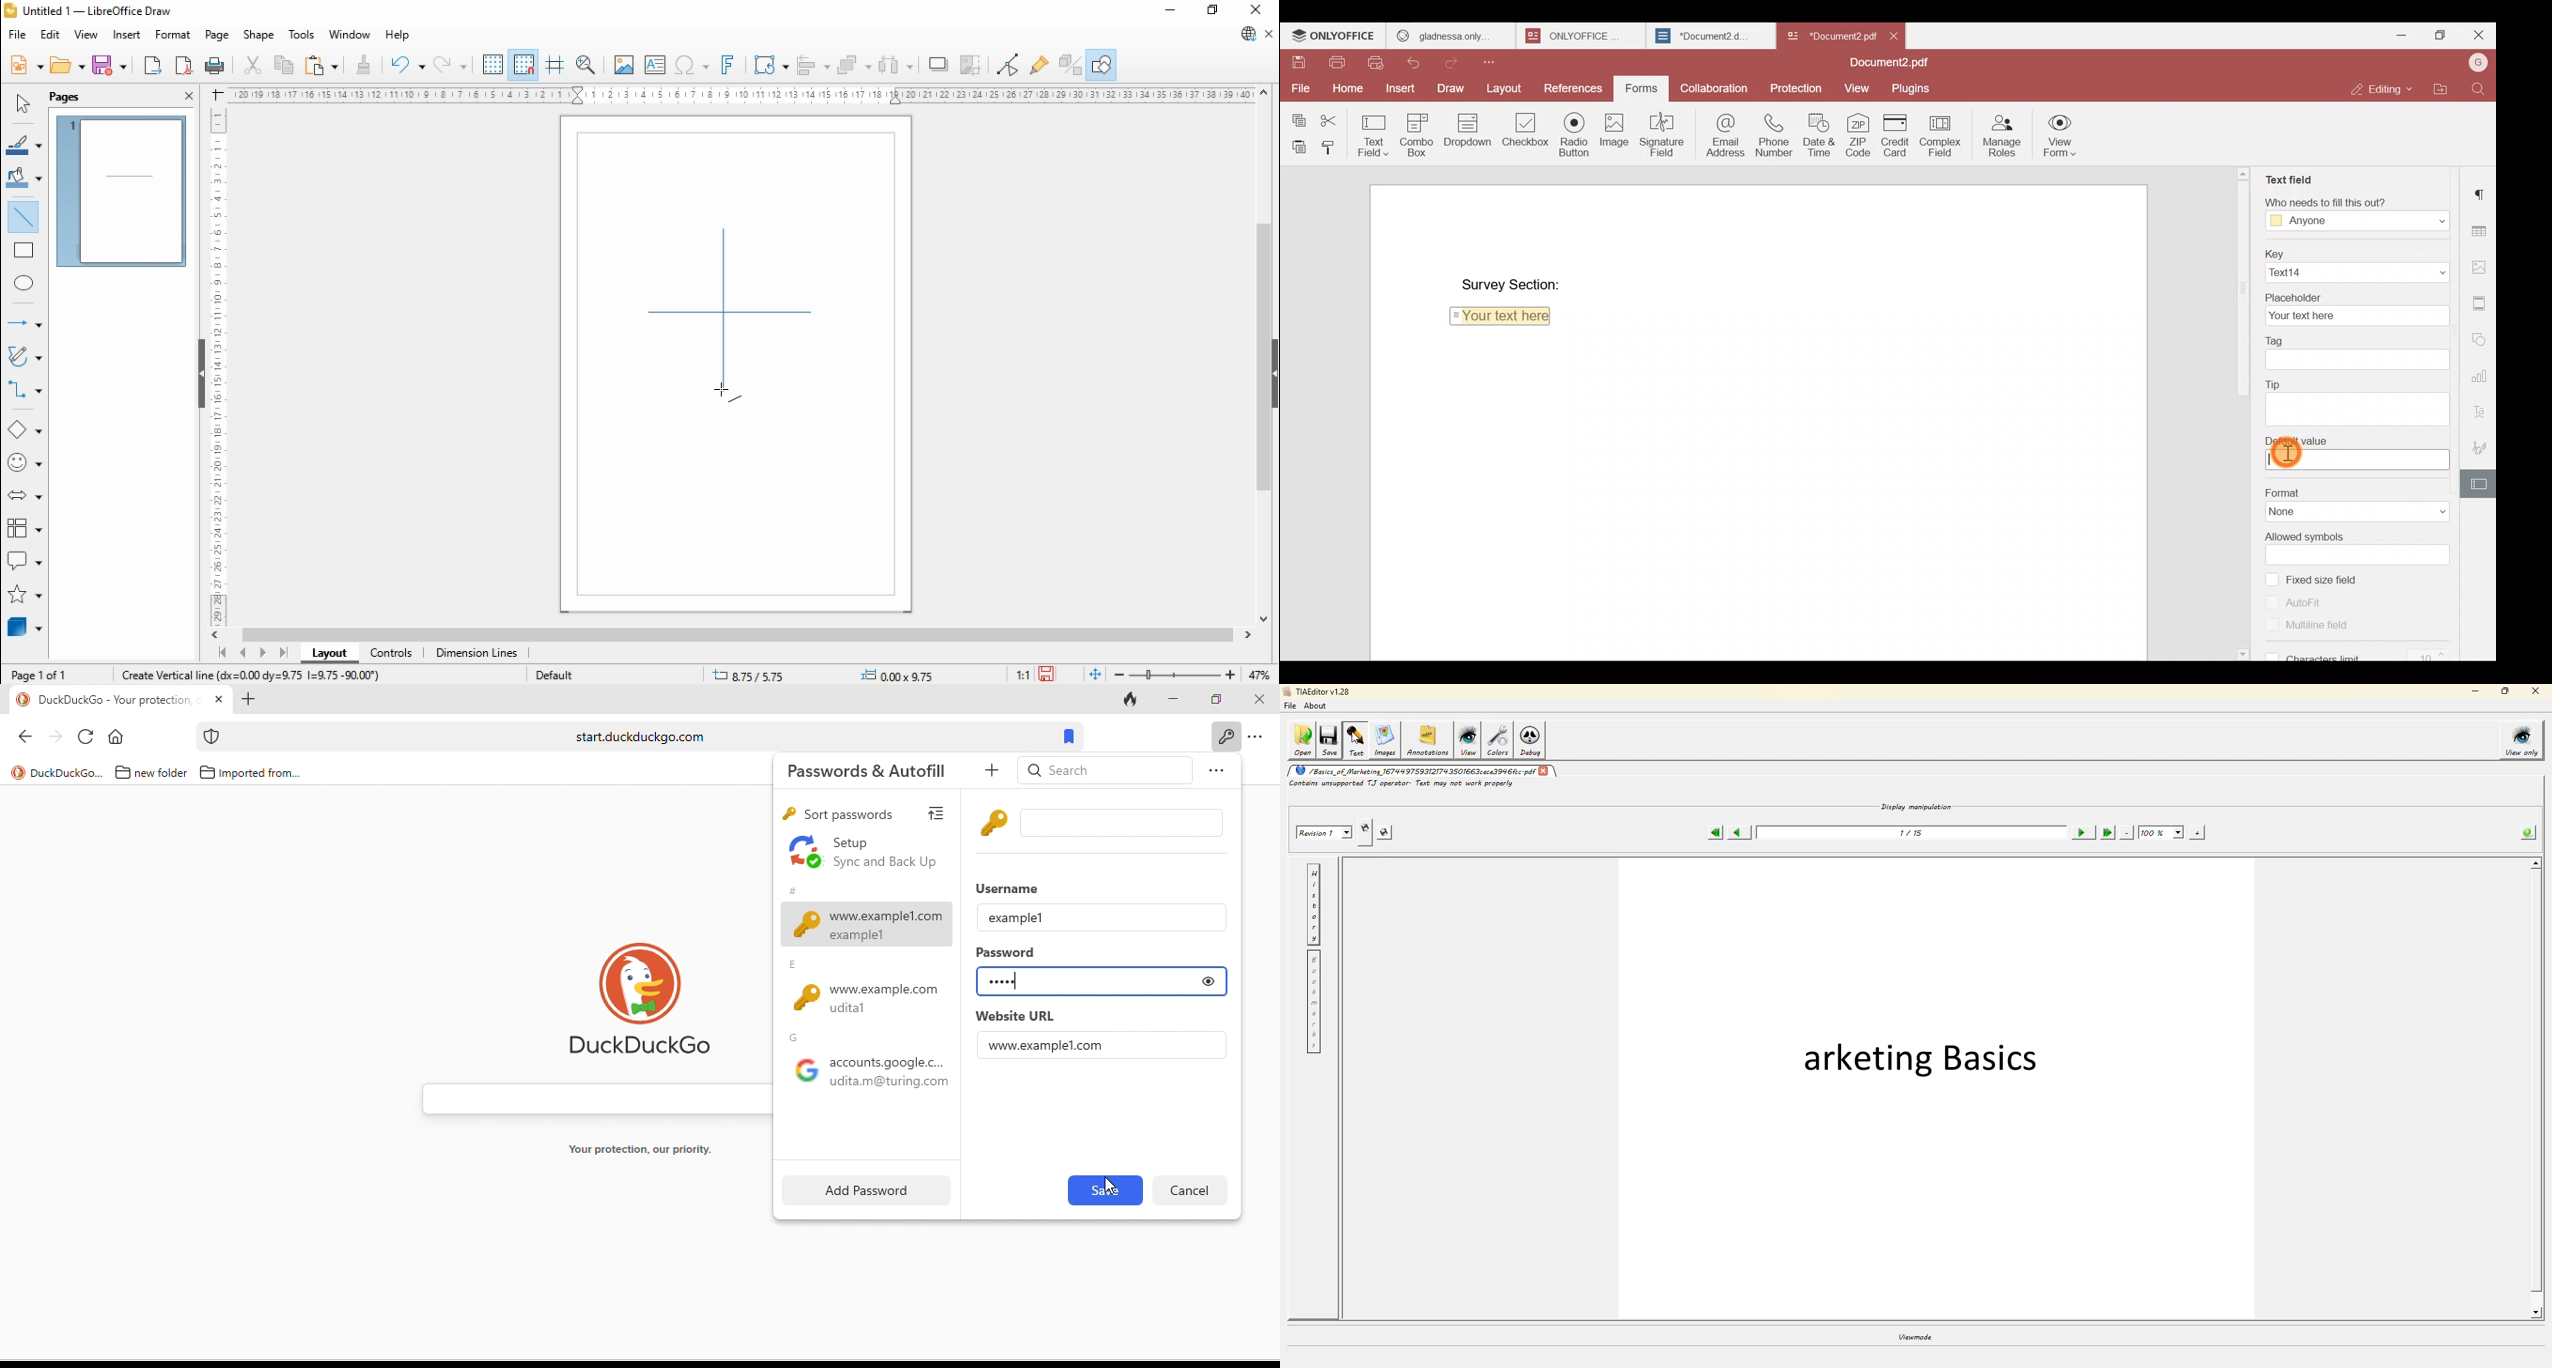 The height and width of the screenshot is (1372, 2576). I want to click on redo, so click(451, 64).